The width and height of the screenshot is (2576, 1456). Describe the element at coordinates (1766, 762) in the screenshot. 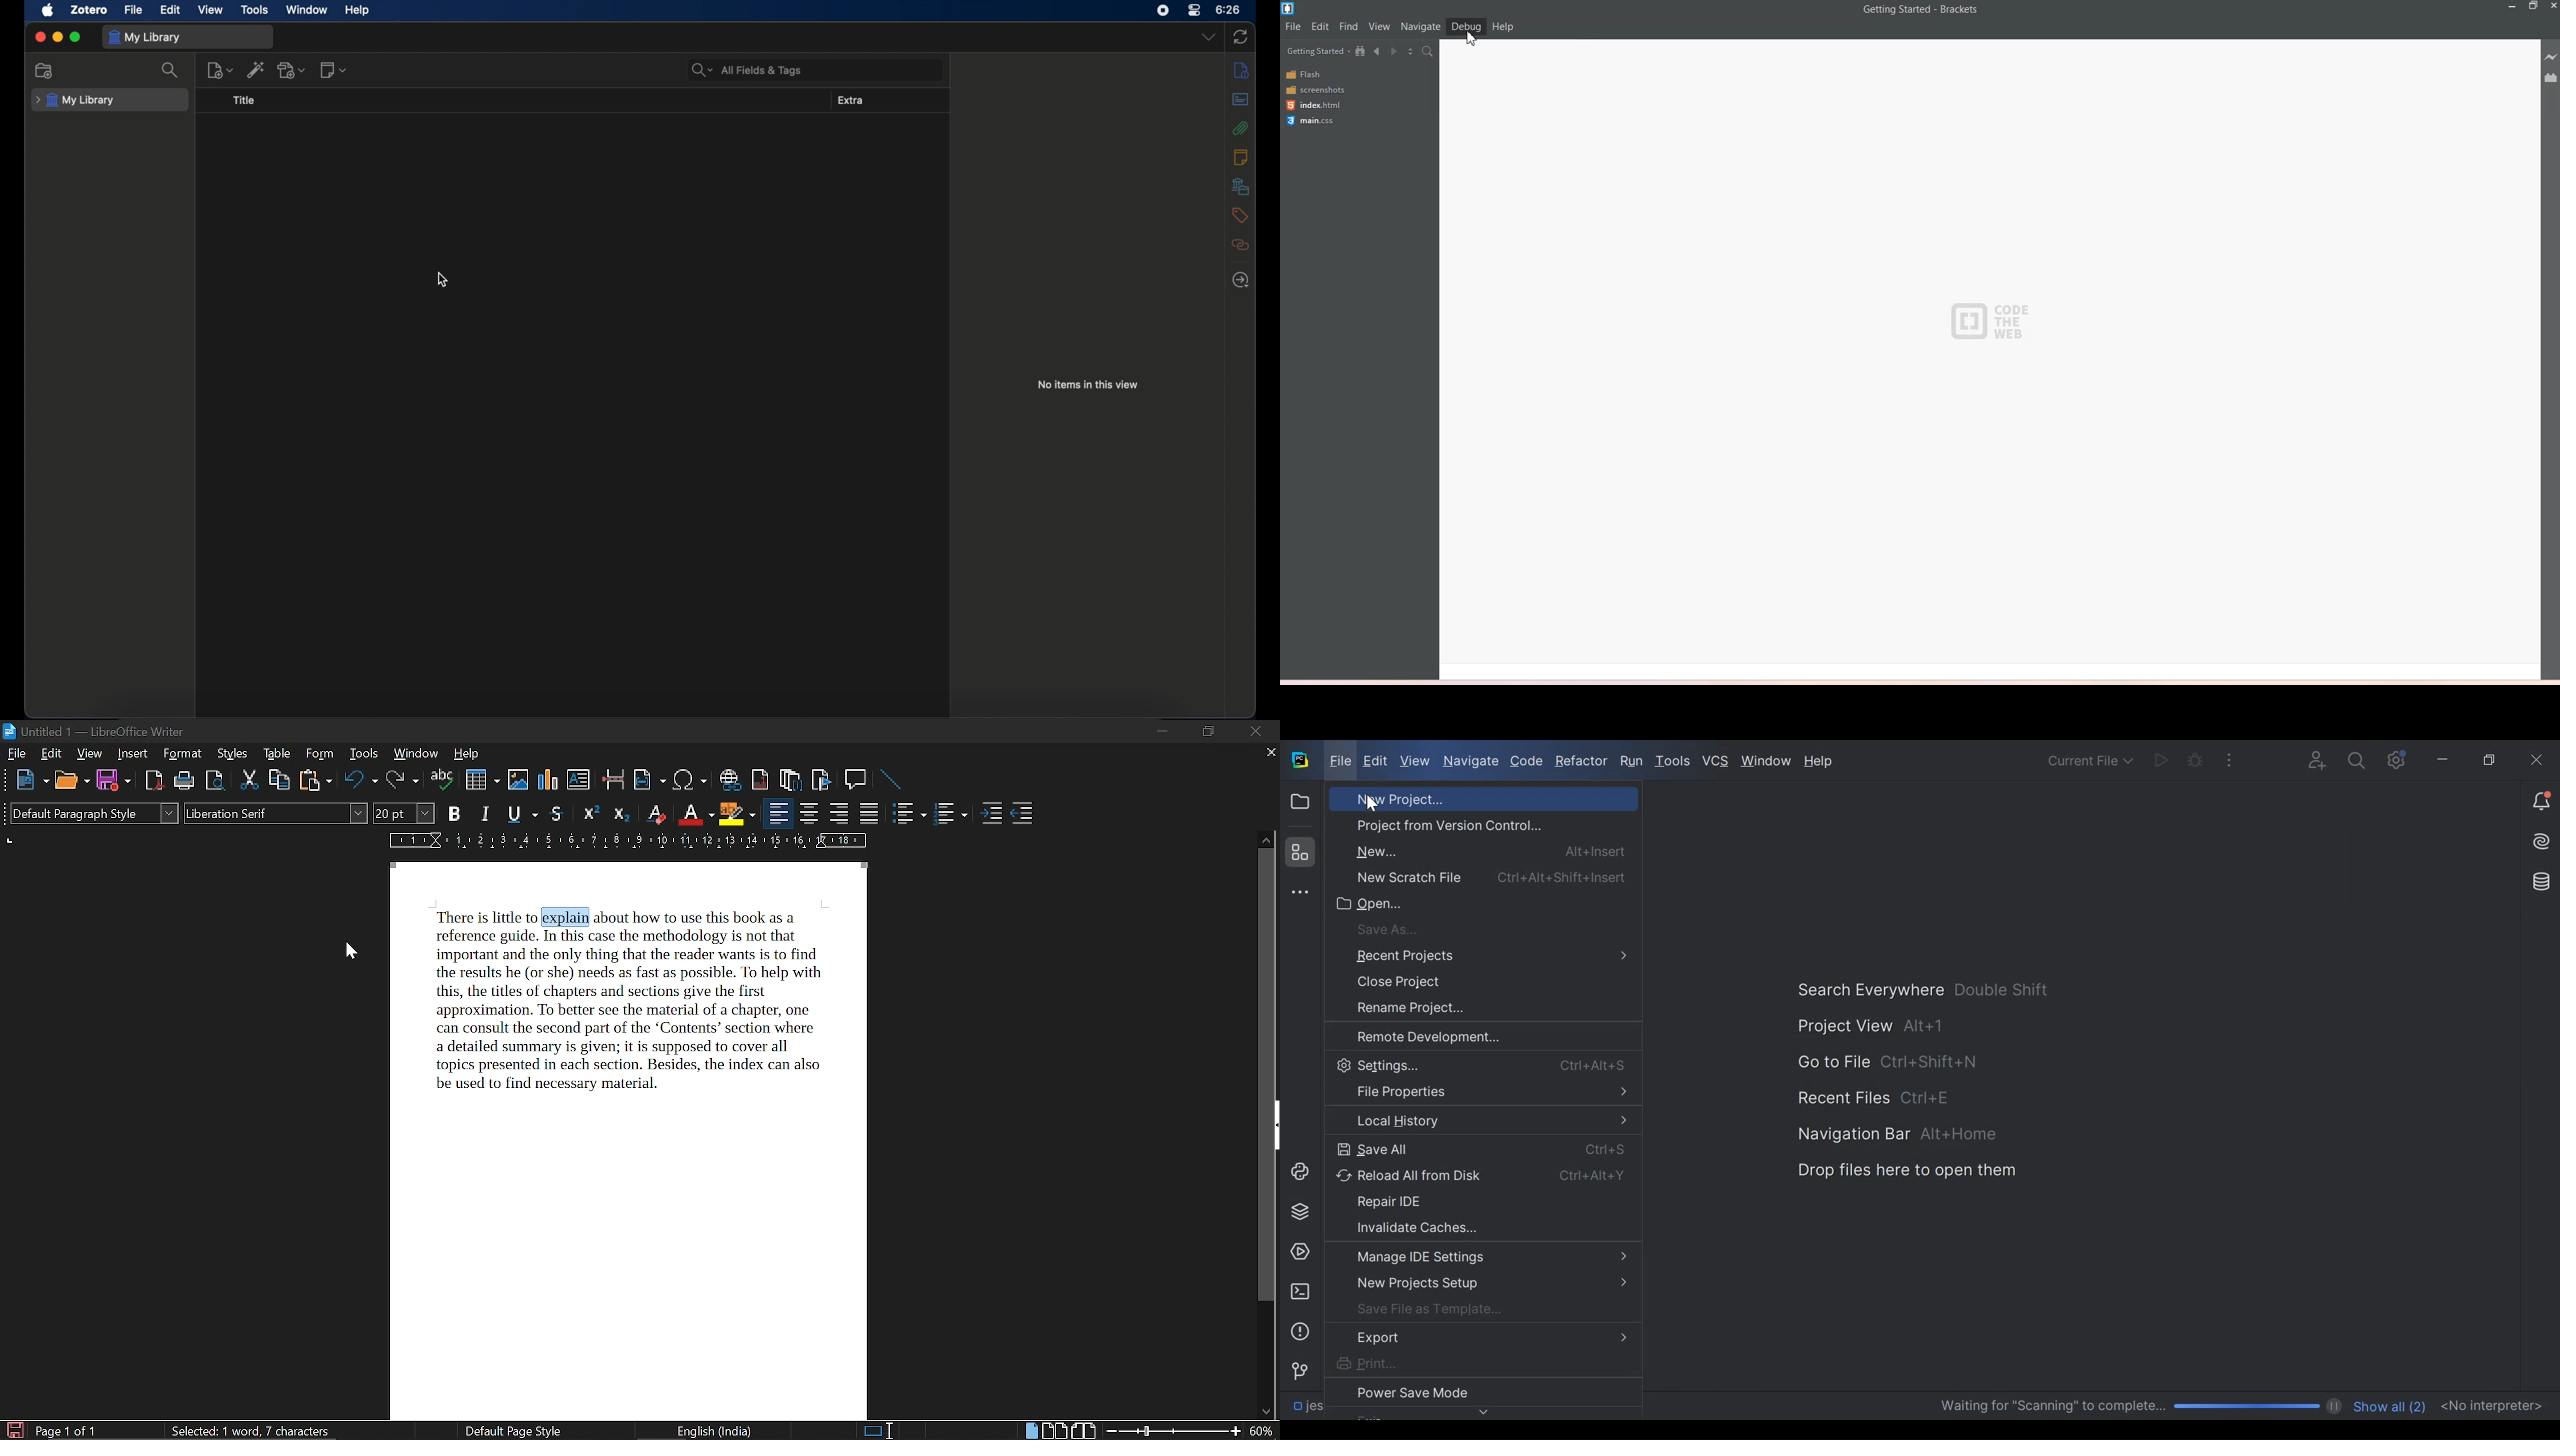

I see `Window` at that location.